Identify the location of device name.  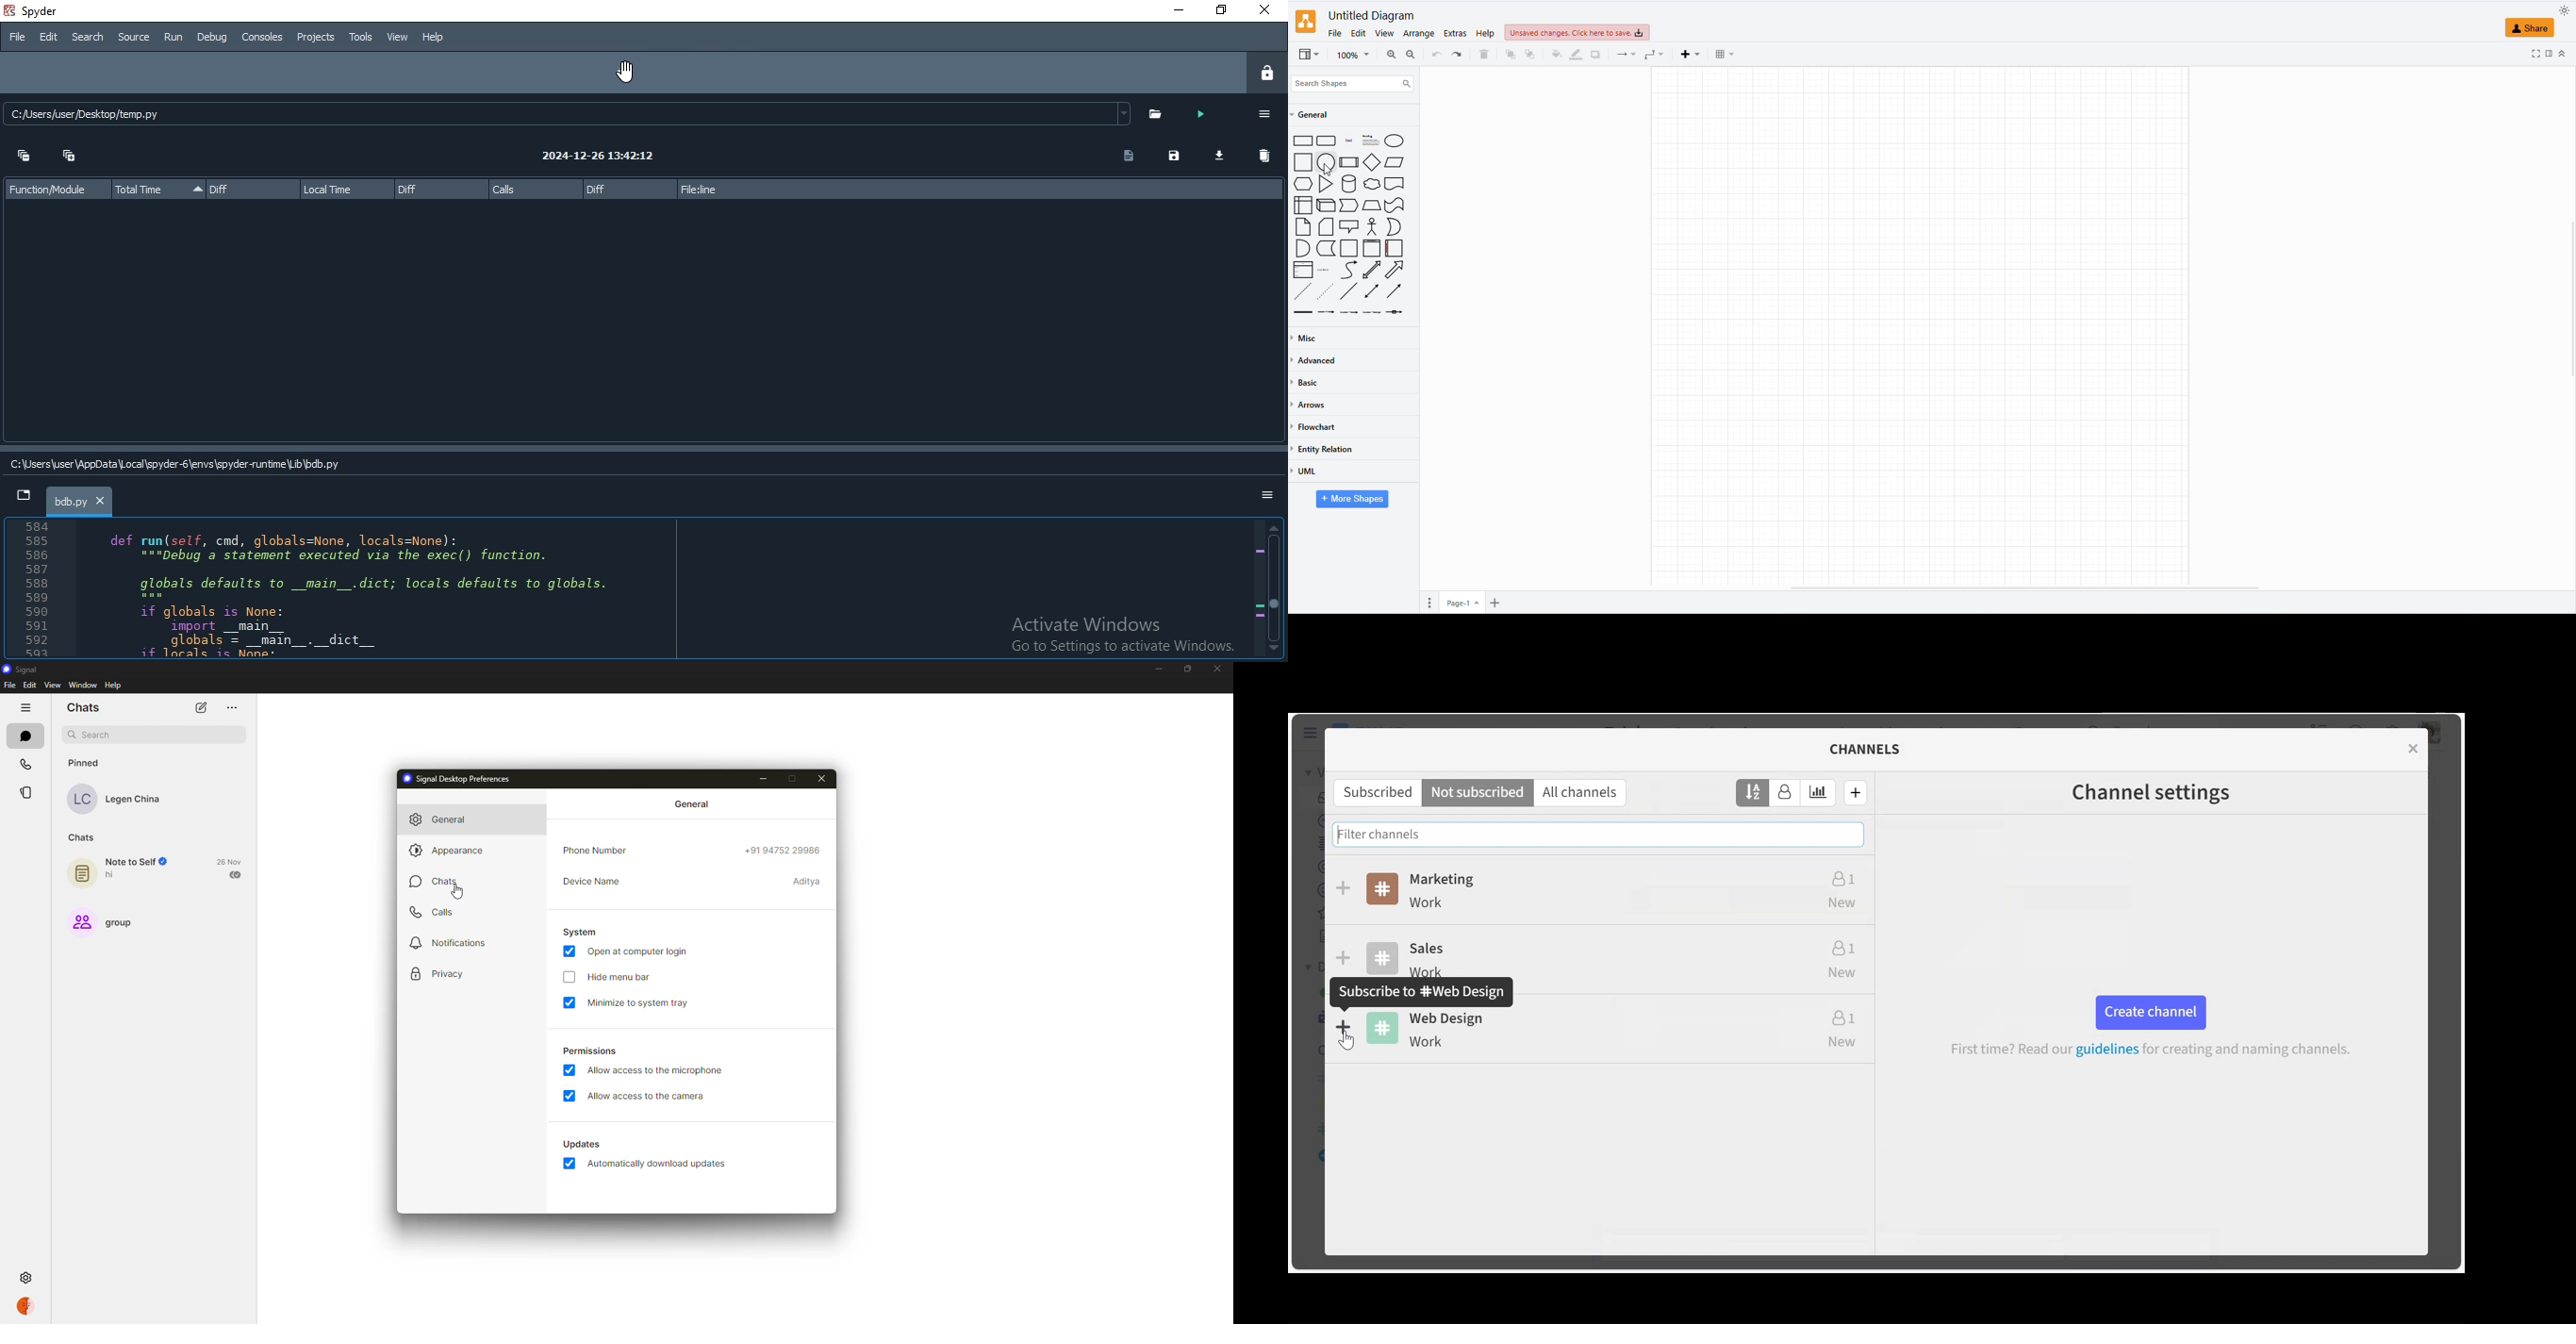
(589, 880).